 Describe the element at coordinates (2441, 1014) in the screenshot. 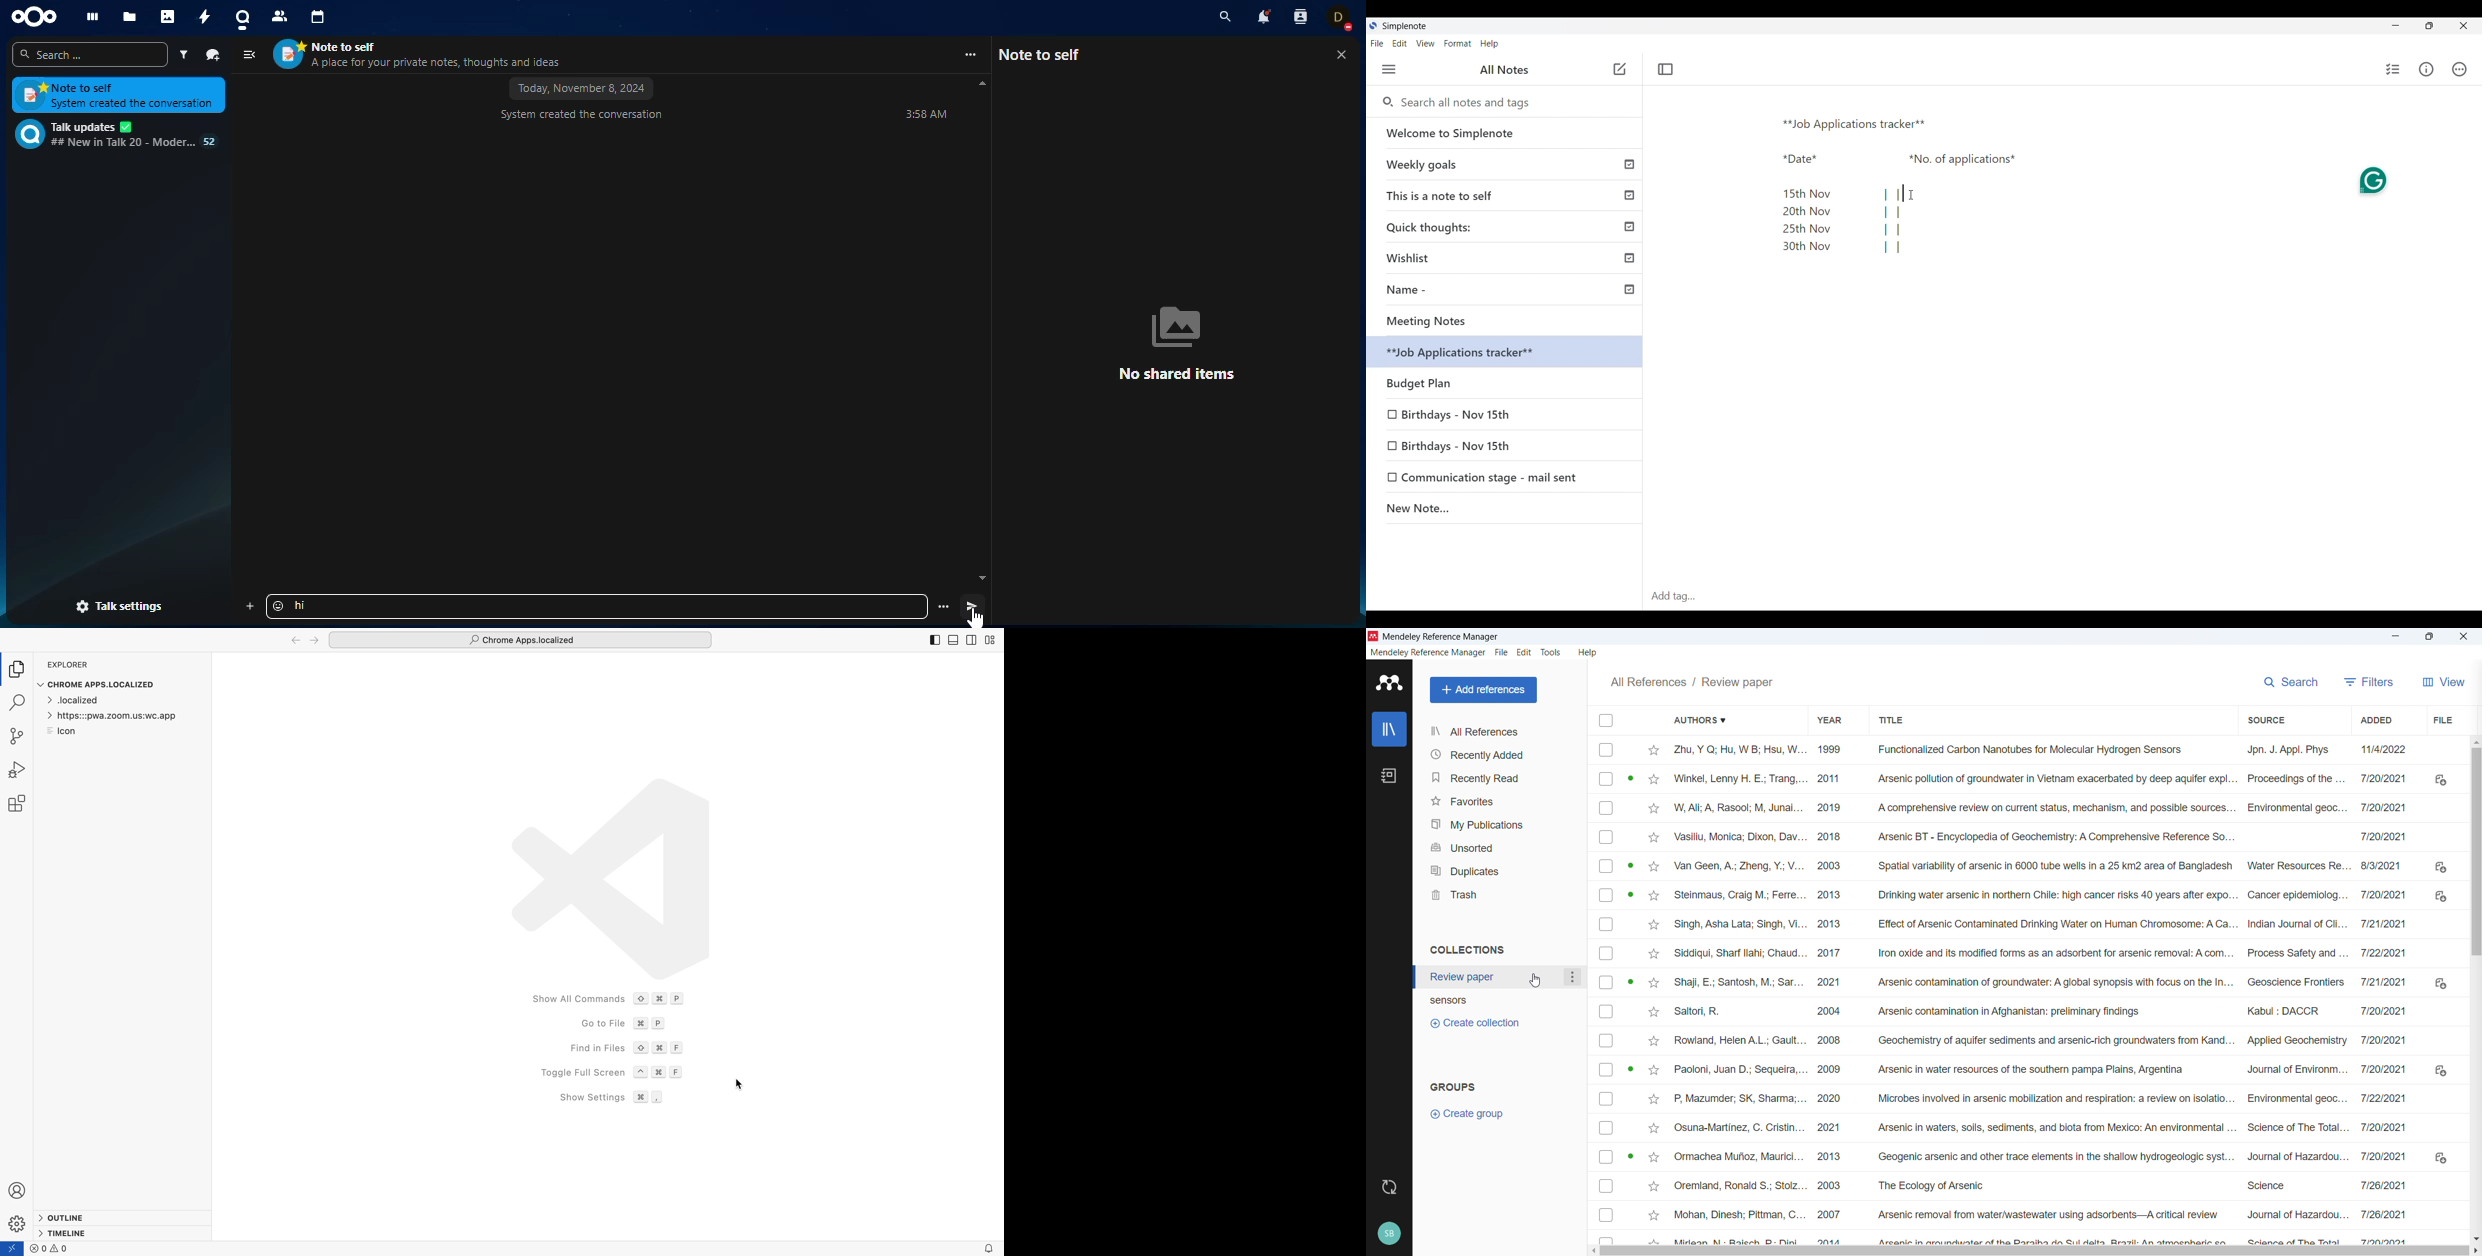

I see `Pdf available to download ` at that location.